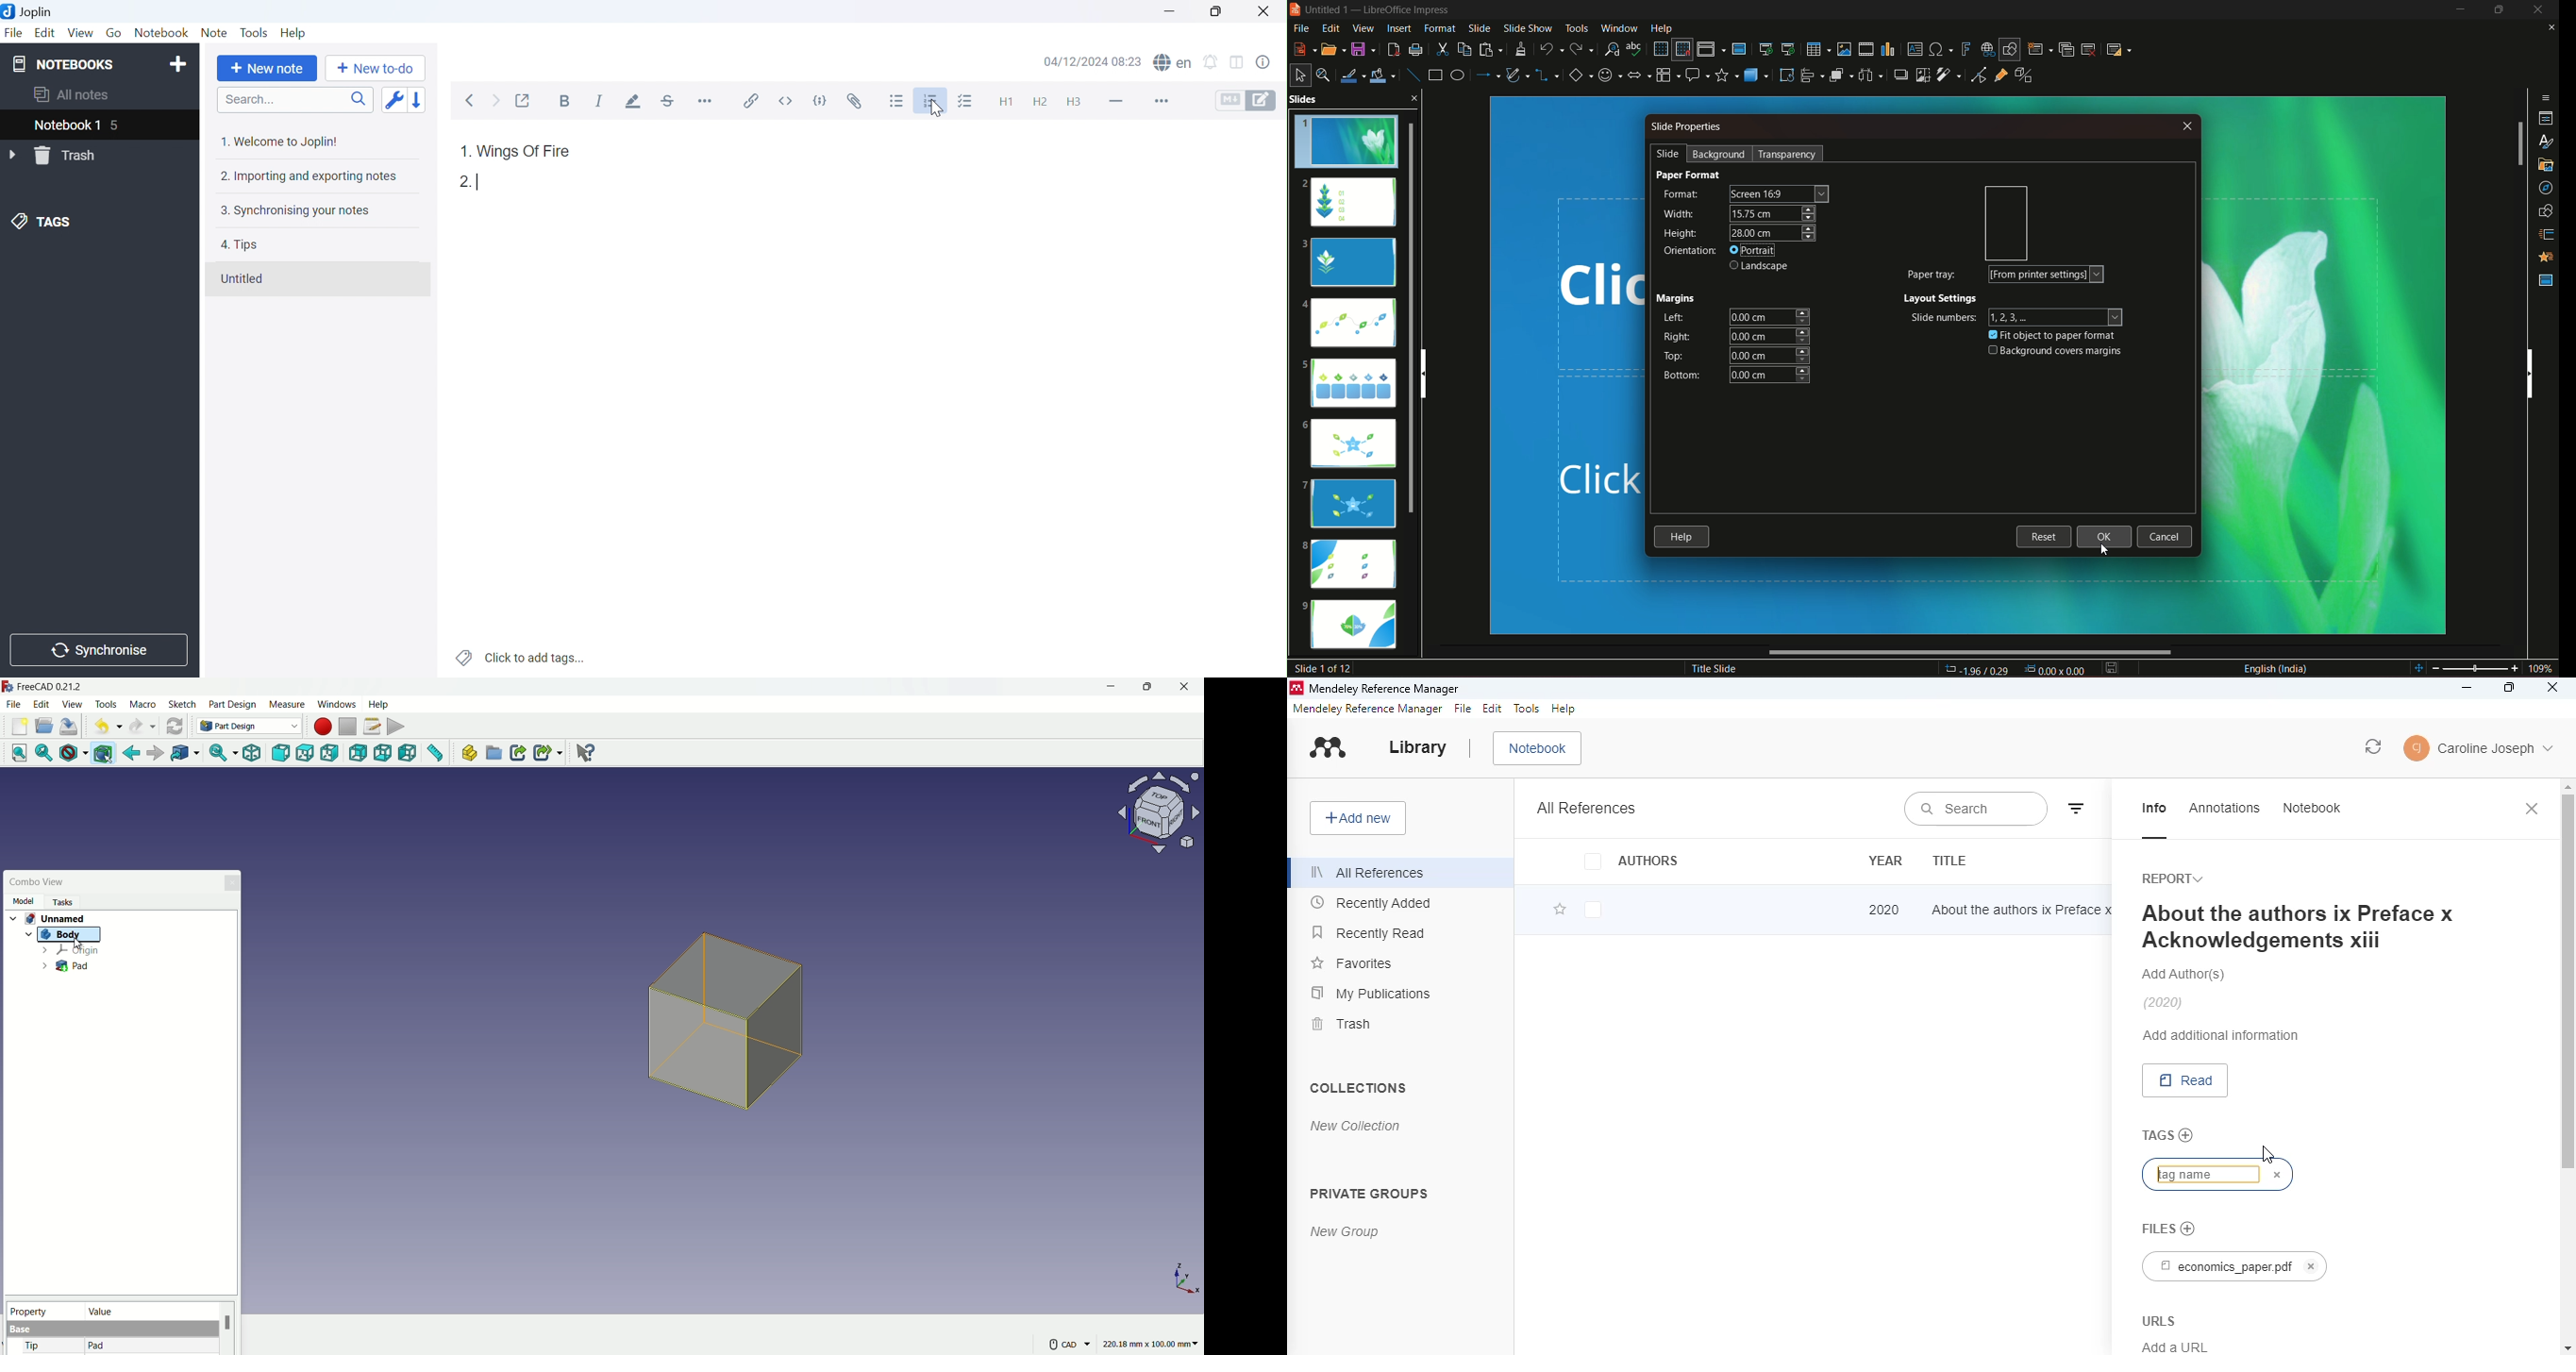  I want to click on Heading 1, so click(1003, 101).